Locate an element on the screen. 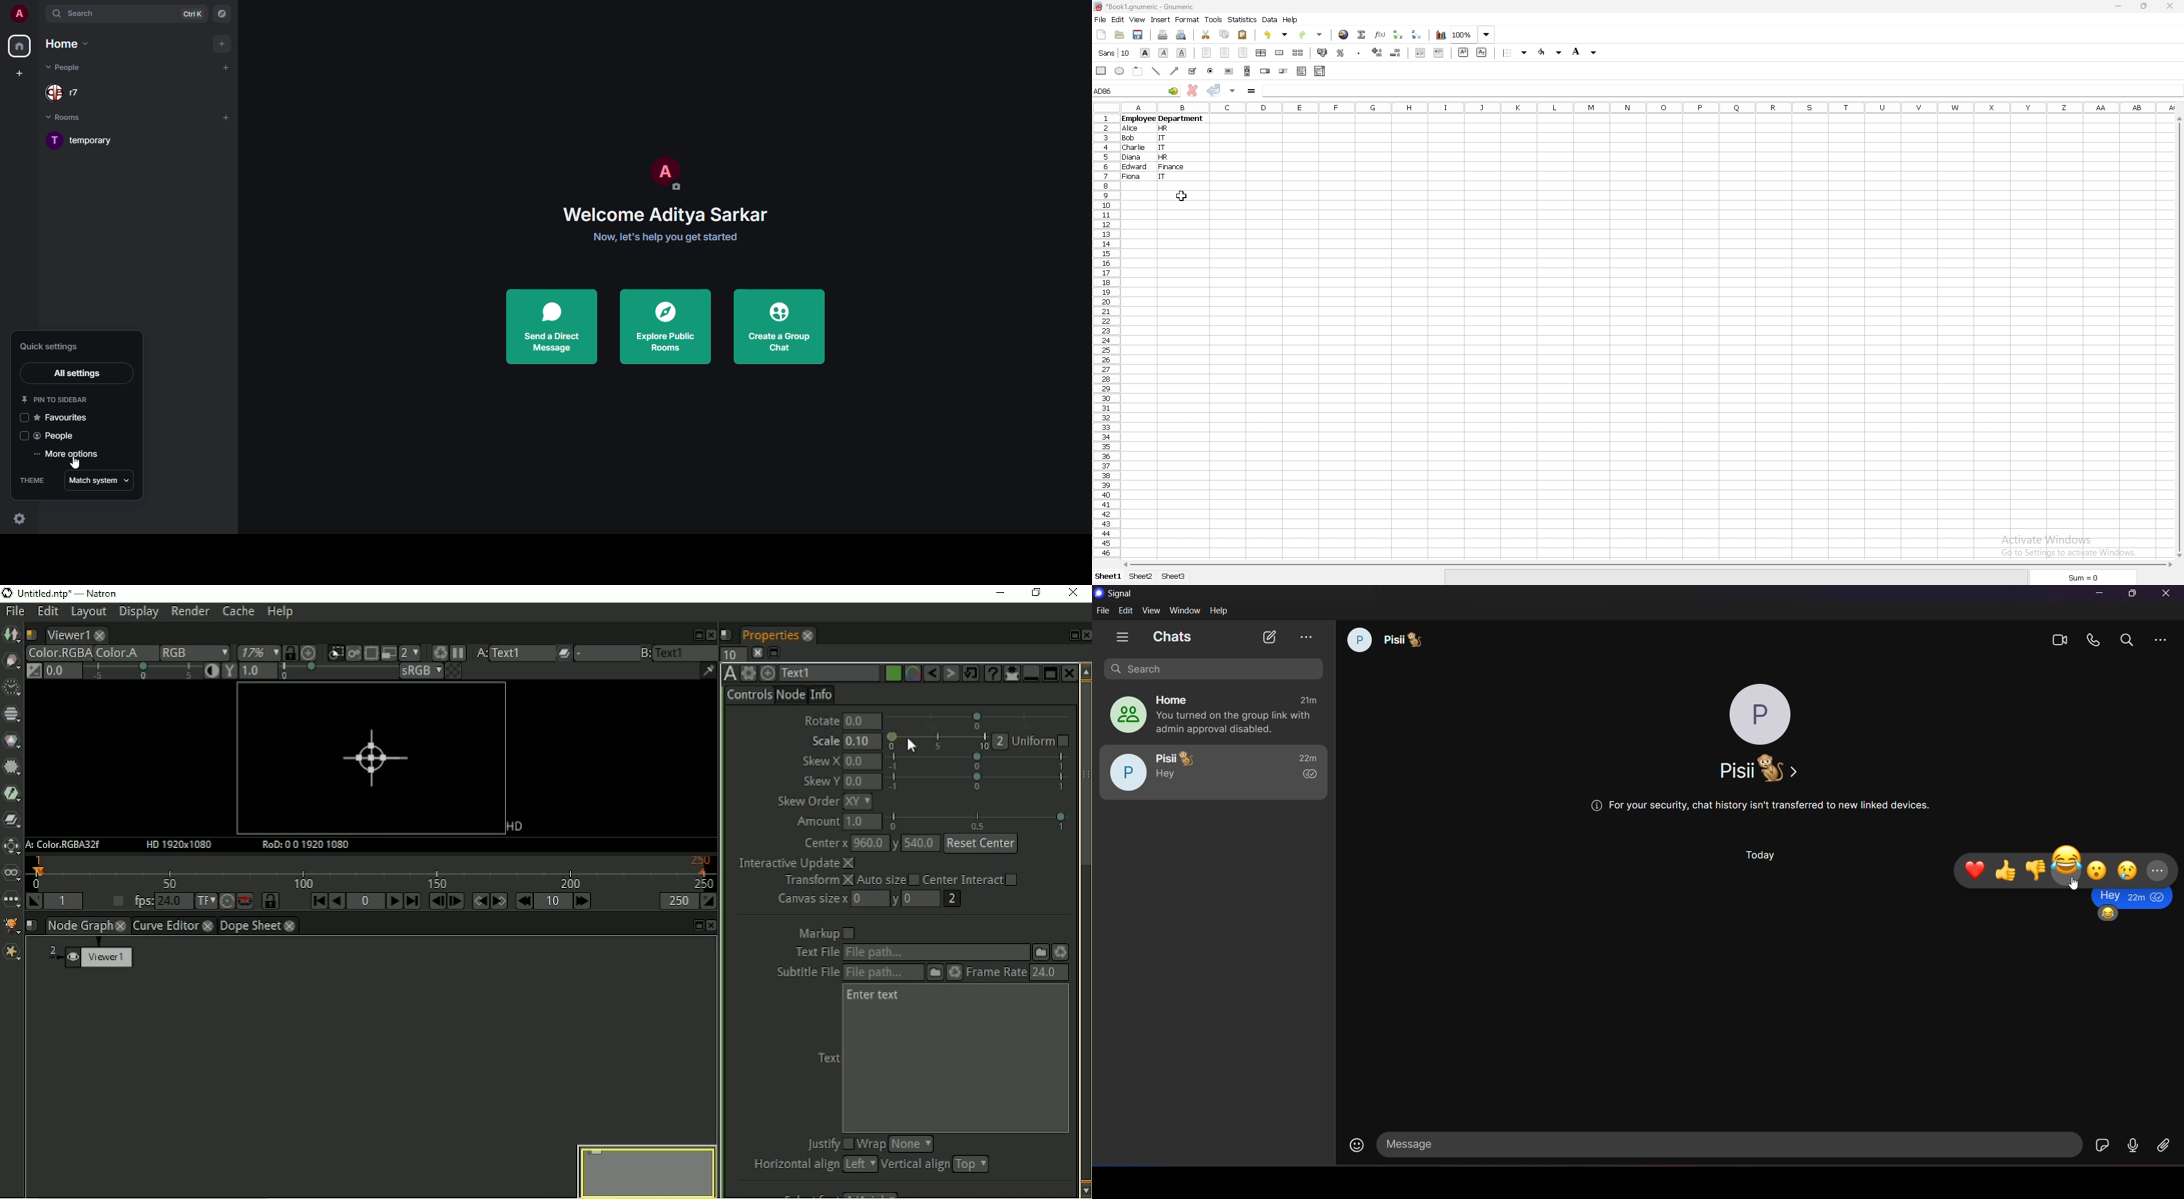 This screenshot has width=2184, height=1204. left align is located at coordinates (1207, 52).